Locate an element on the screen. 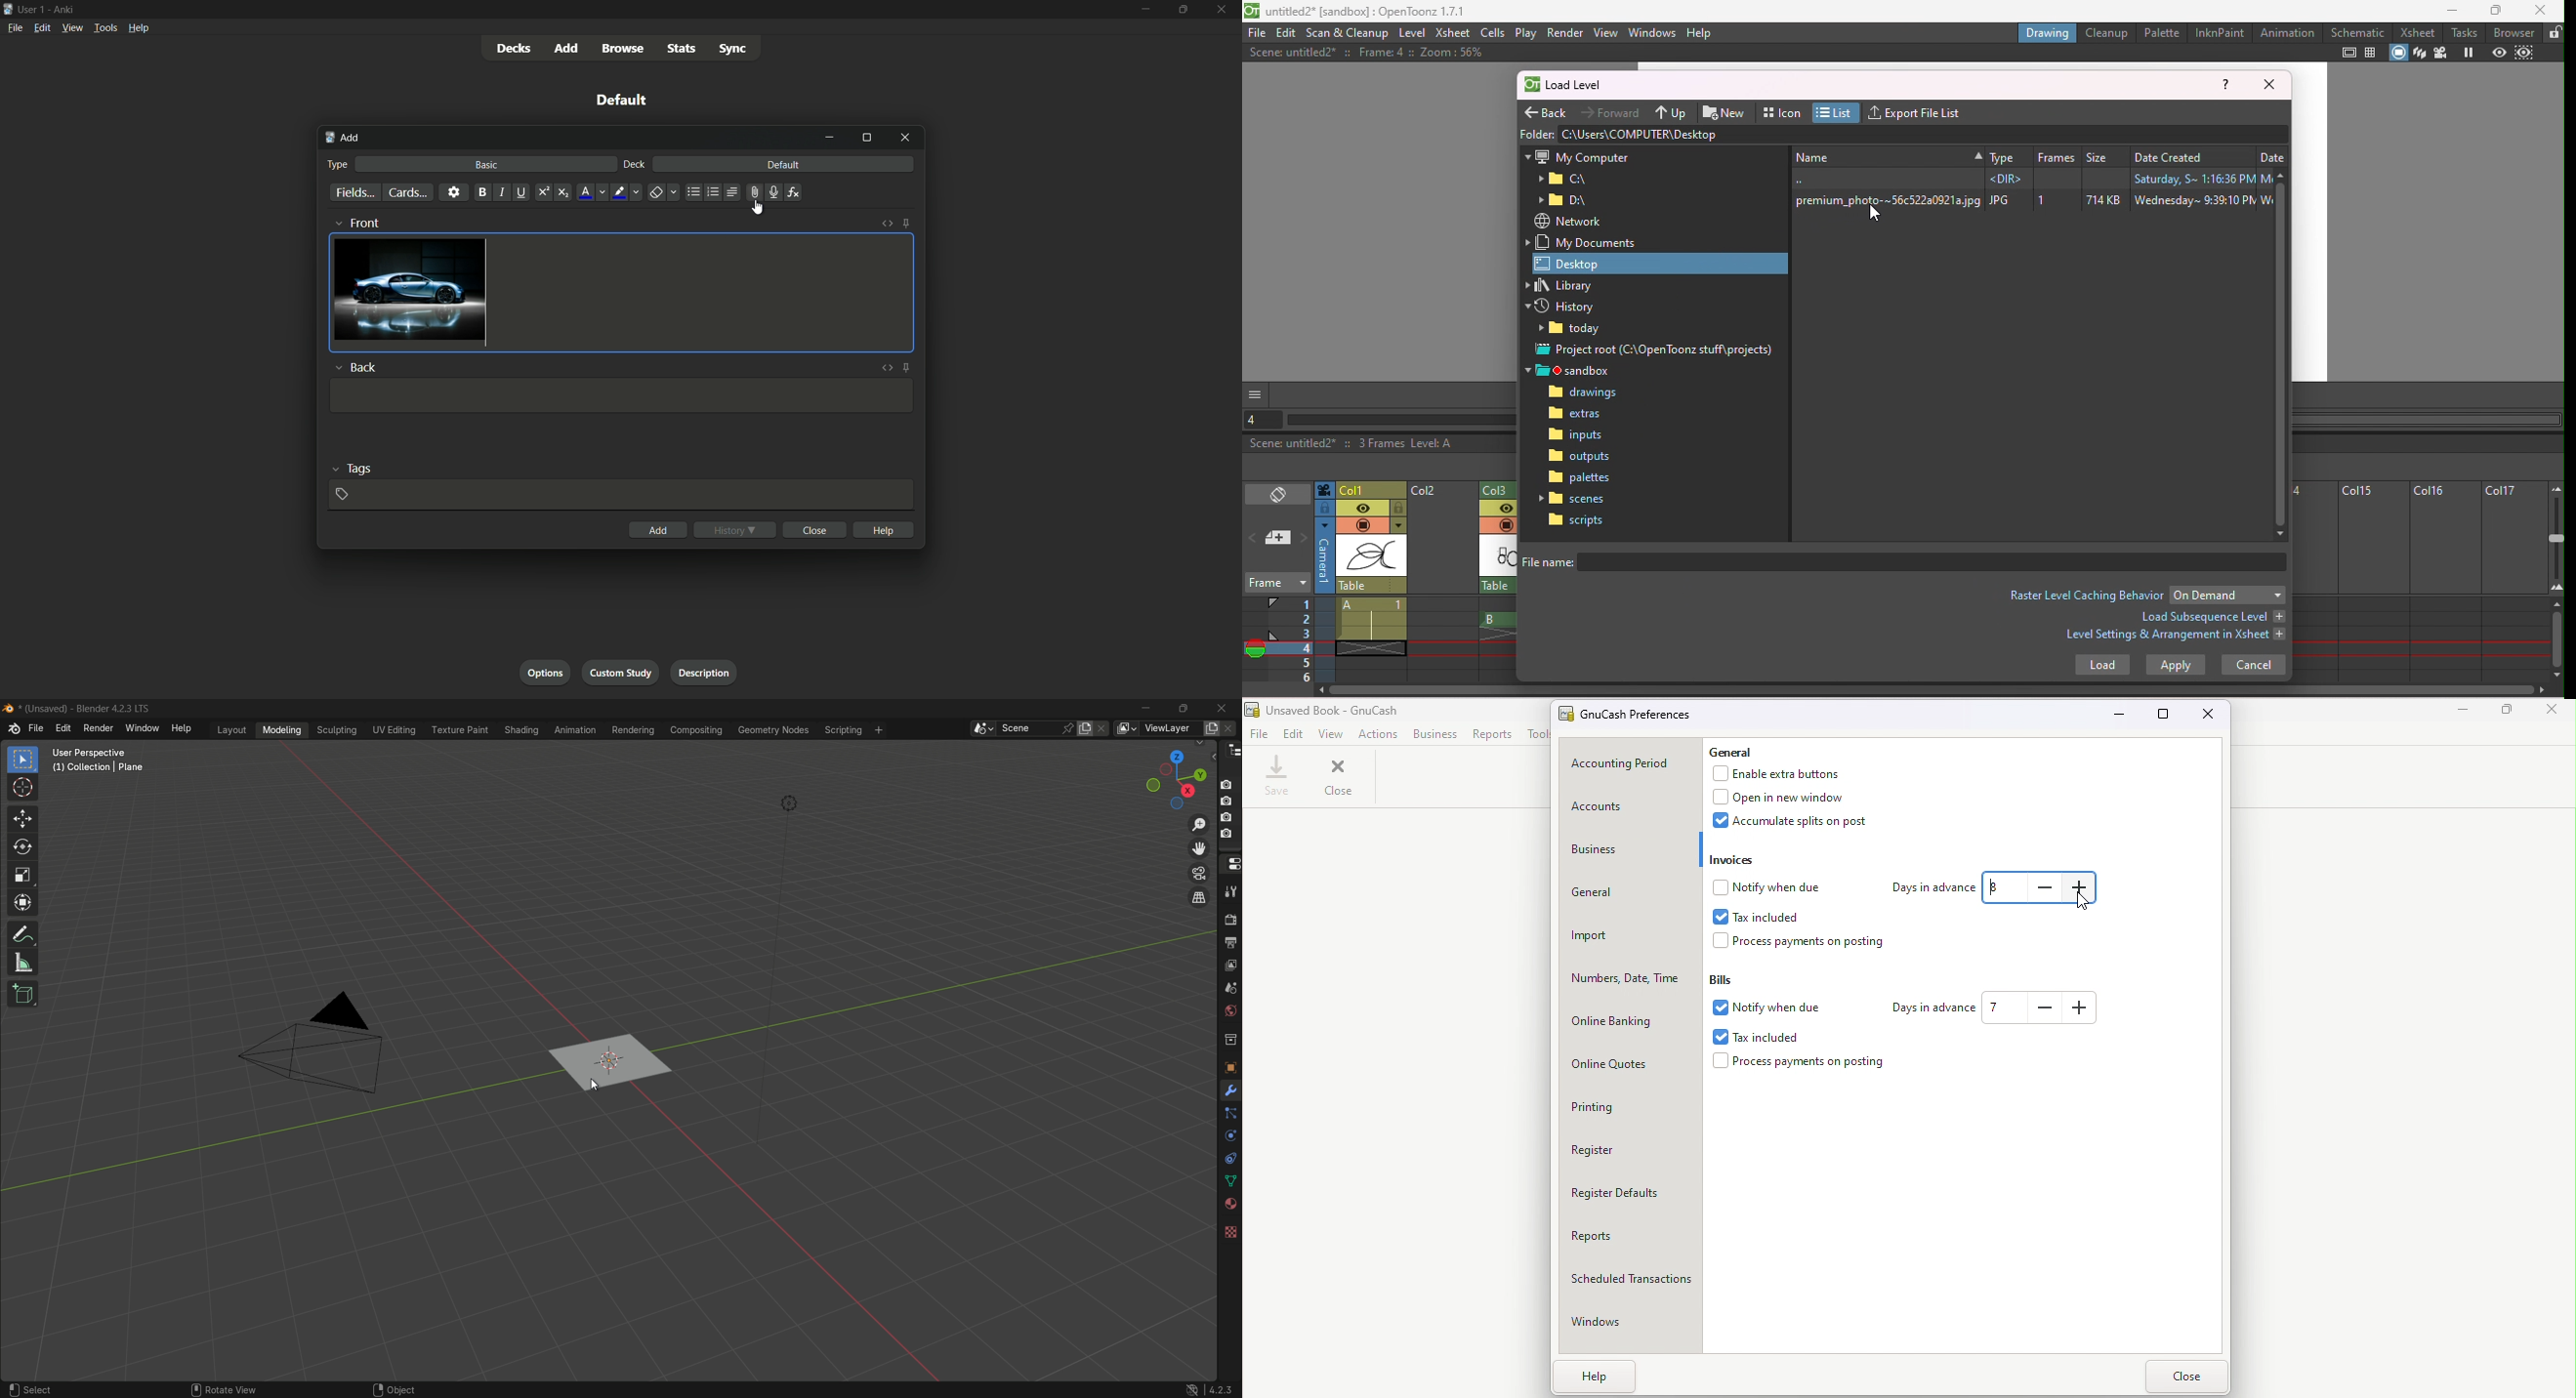 Image resolution: width=2576 pixels, height=1400 pixels. view menu is located at coordinates (72, 27).